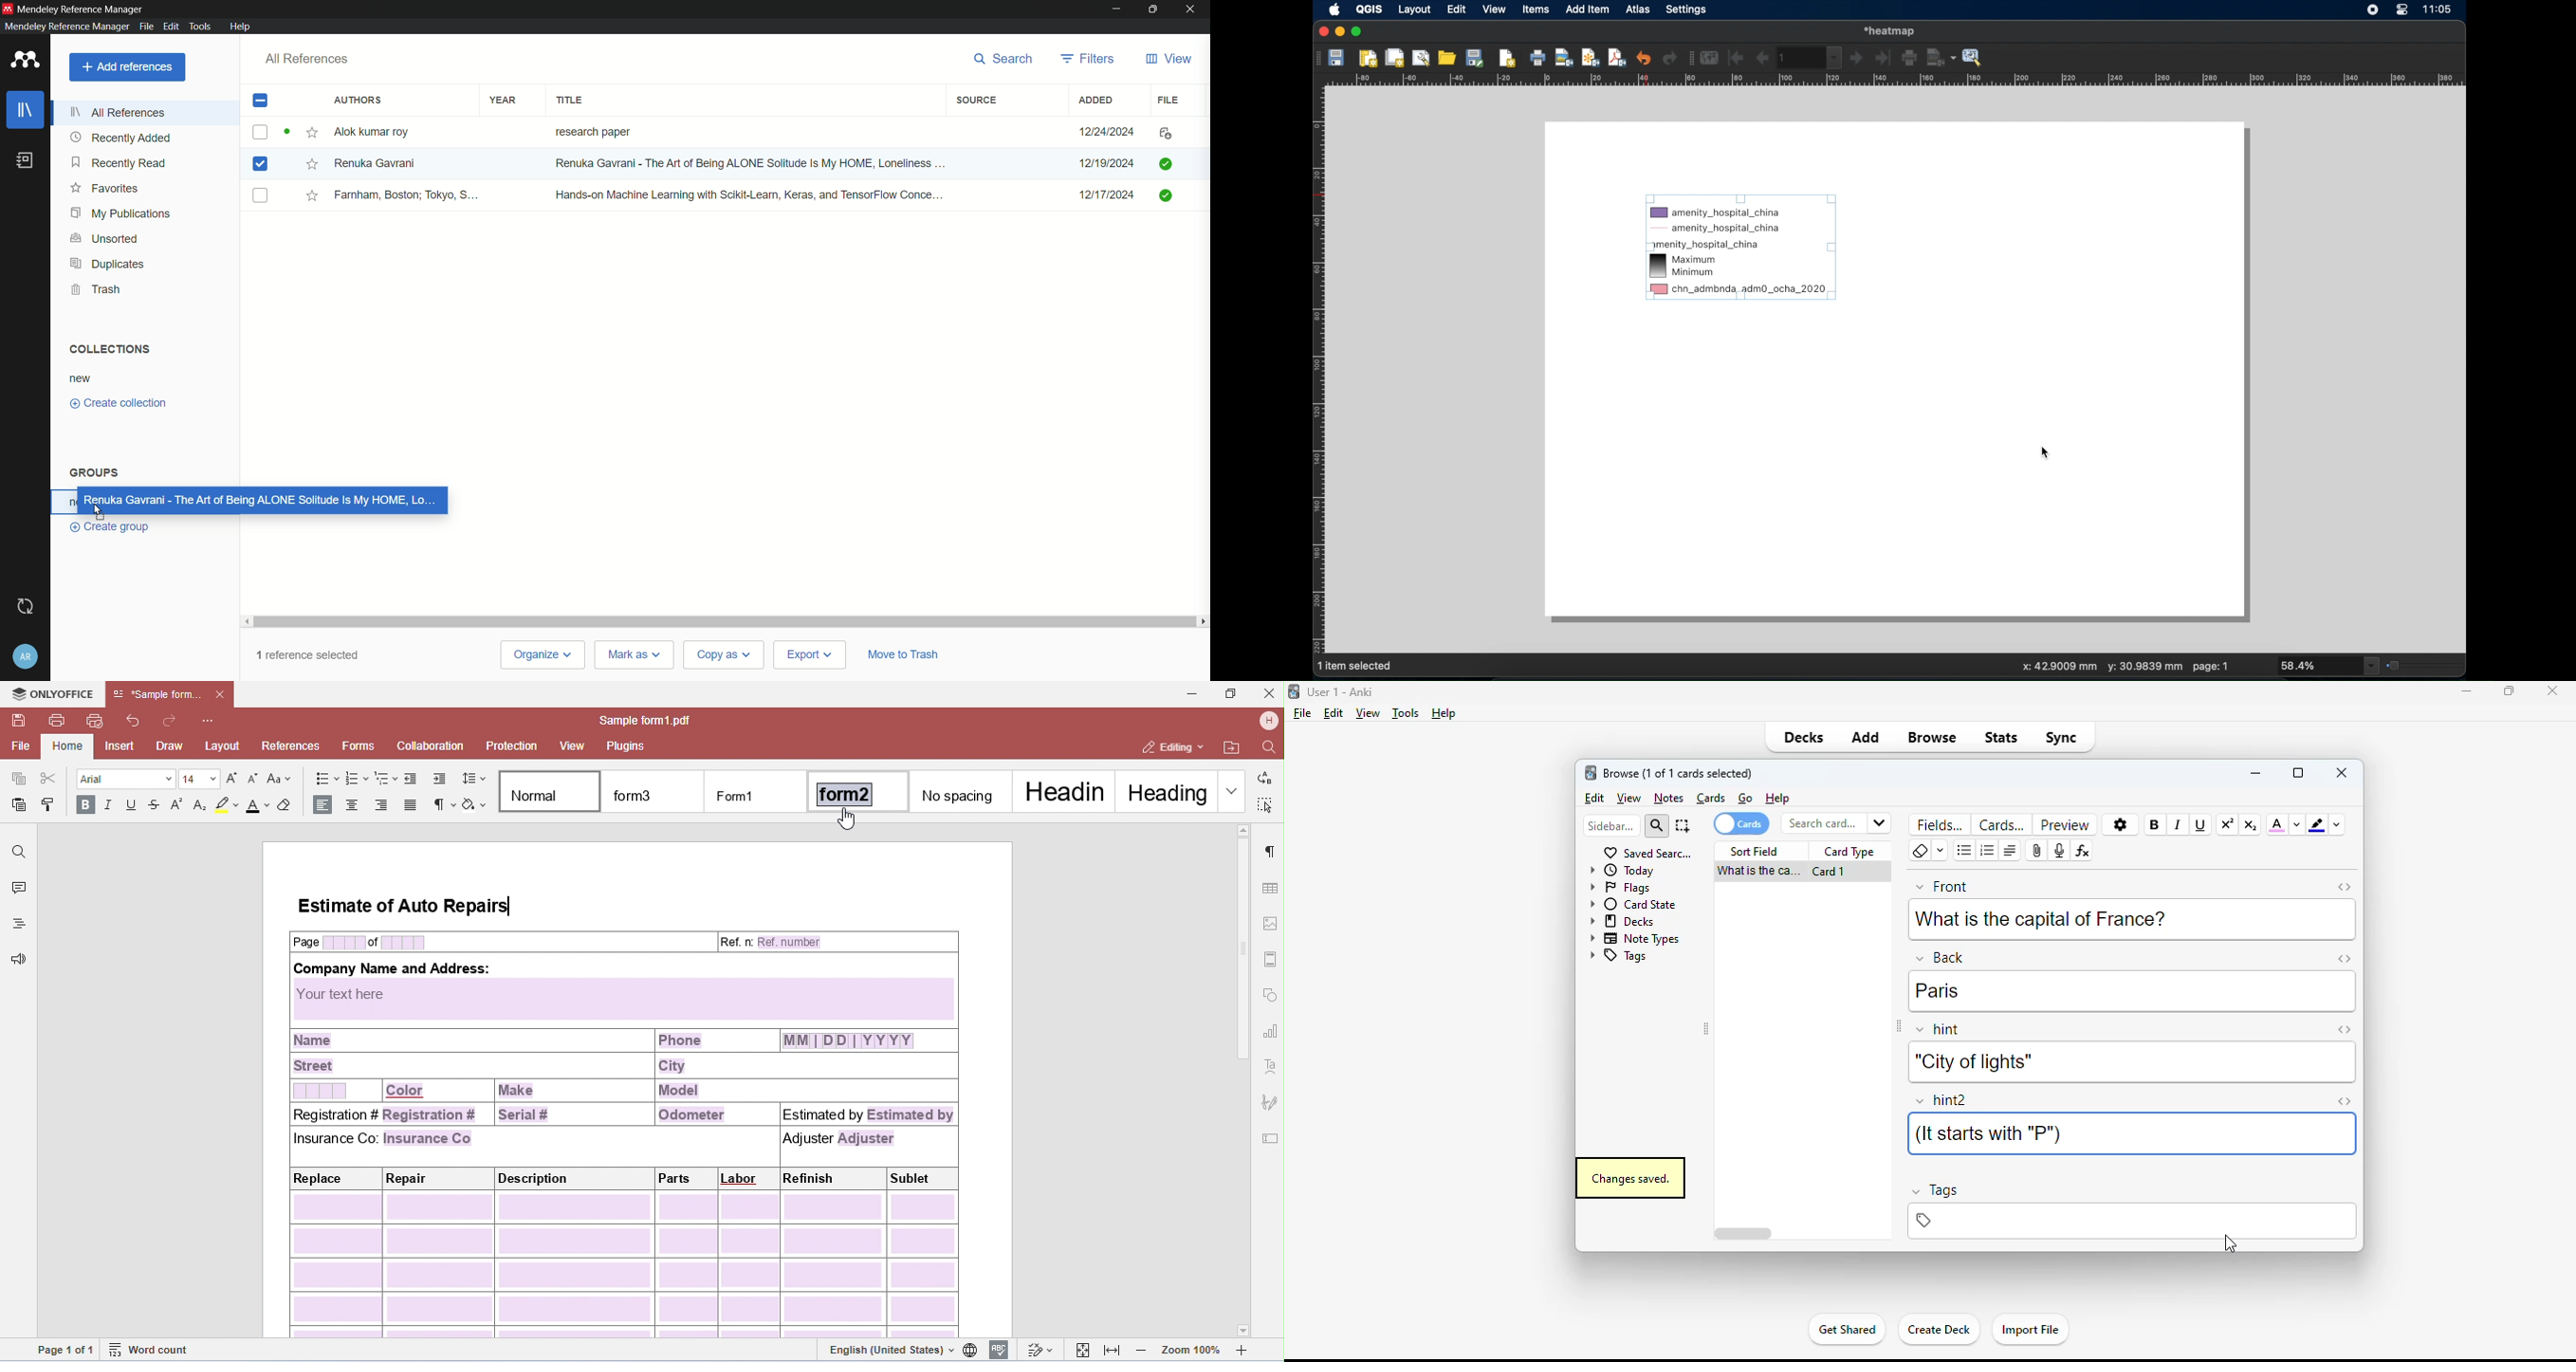  I want to click on dragging book into the new group, so click(257, 501).